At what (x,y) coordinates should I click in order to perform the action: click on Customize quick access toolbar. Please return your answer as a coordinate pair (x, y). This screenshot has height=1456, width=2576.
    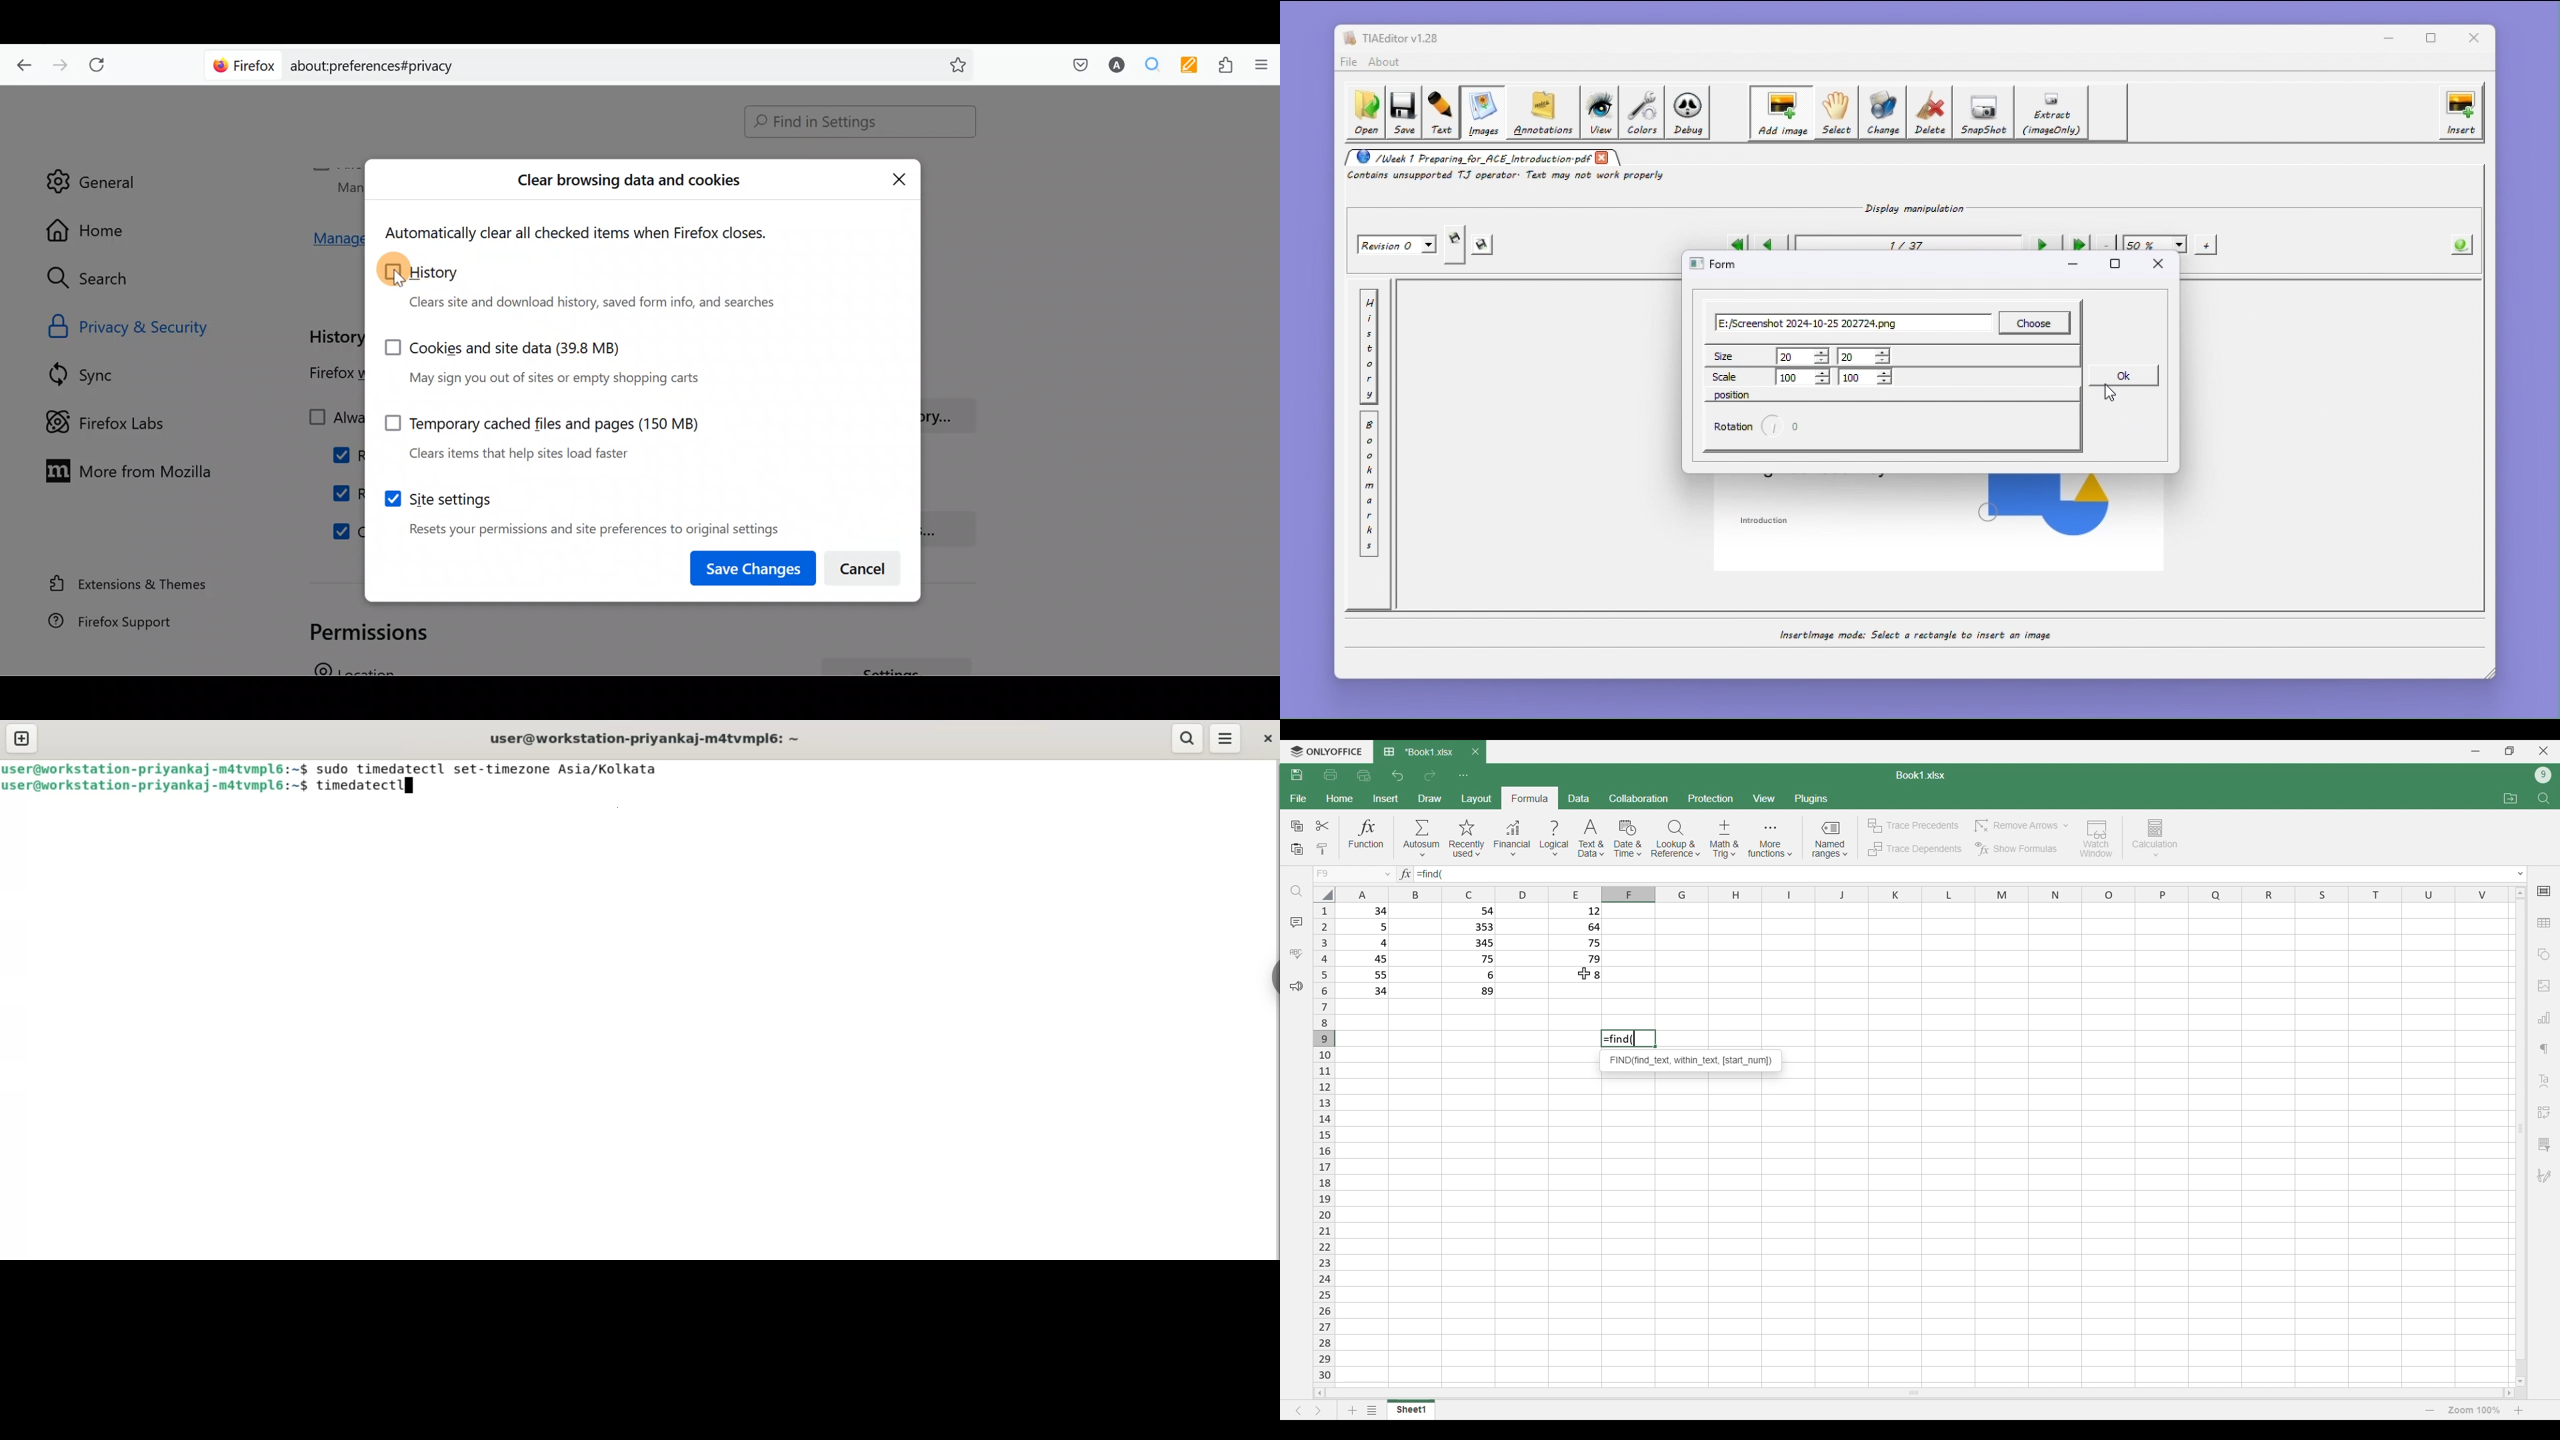
    Looking at the image, I should click on (1463, 776).